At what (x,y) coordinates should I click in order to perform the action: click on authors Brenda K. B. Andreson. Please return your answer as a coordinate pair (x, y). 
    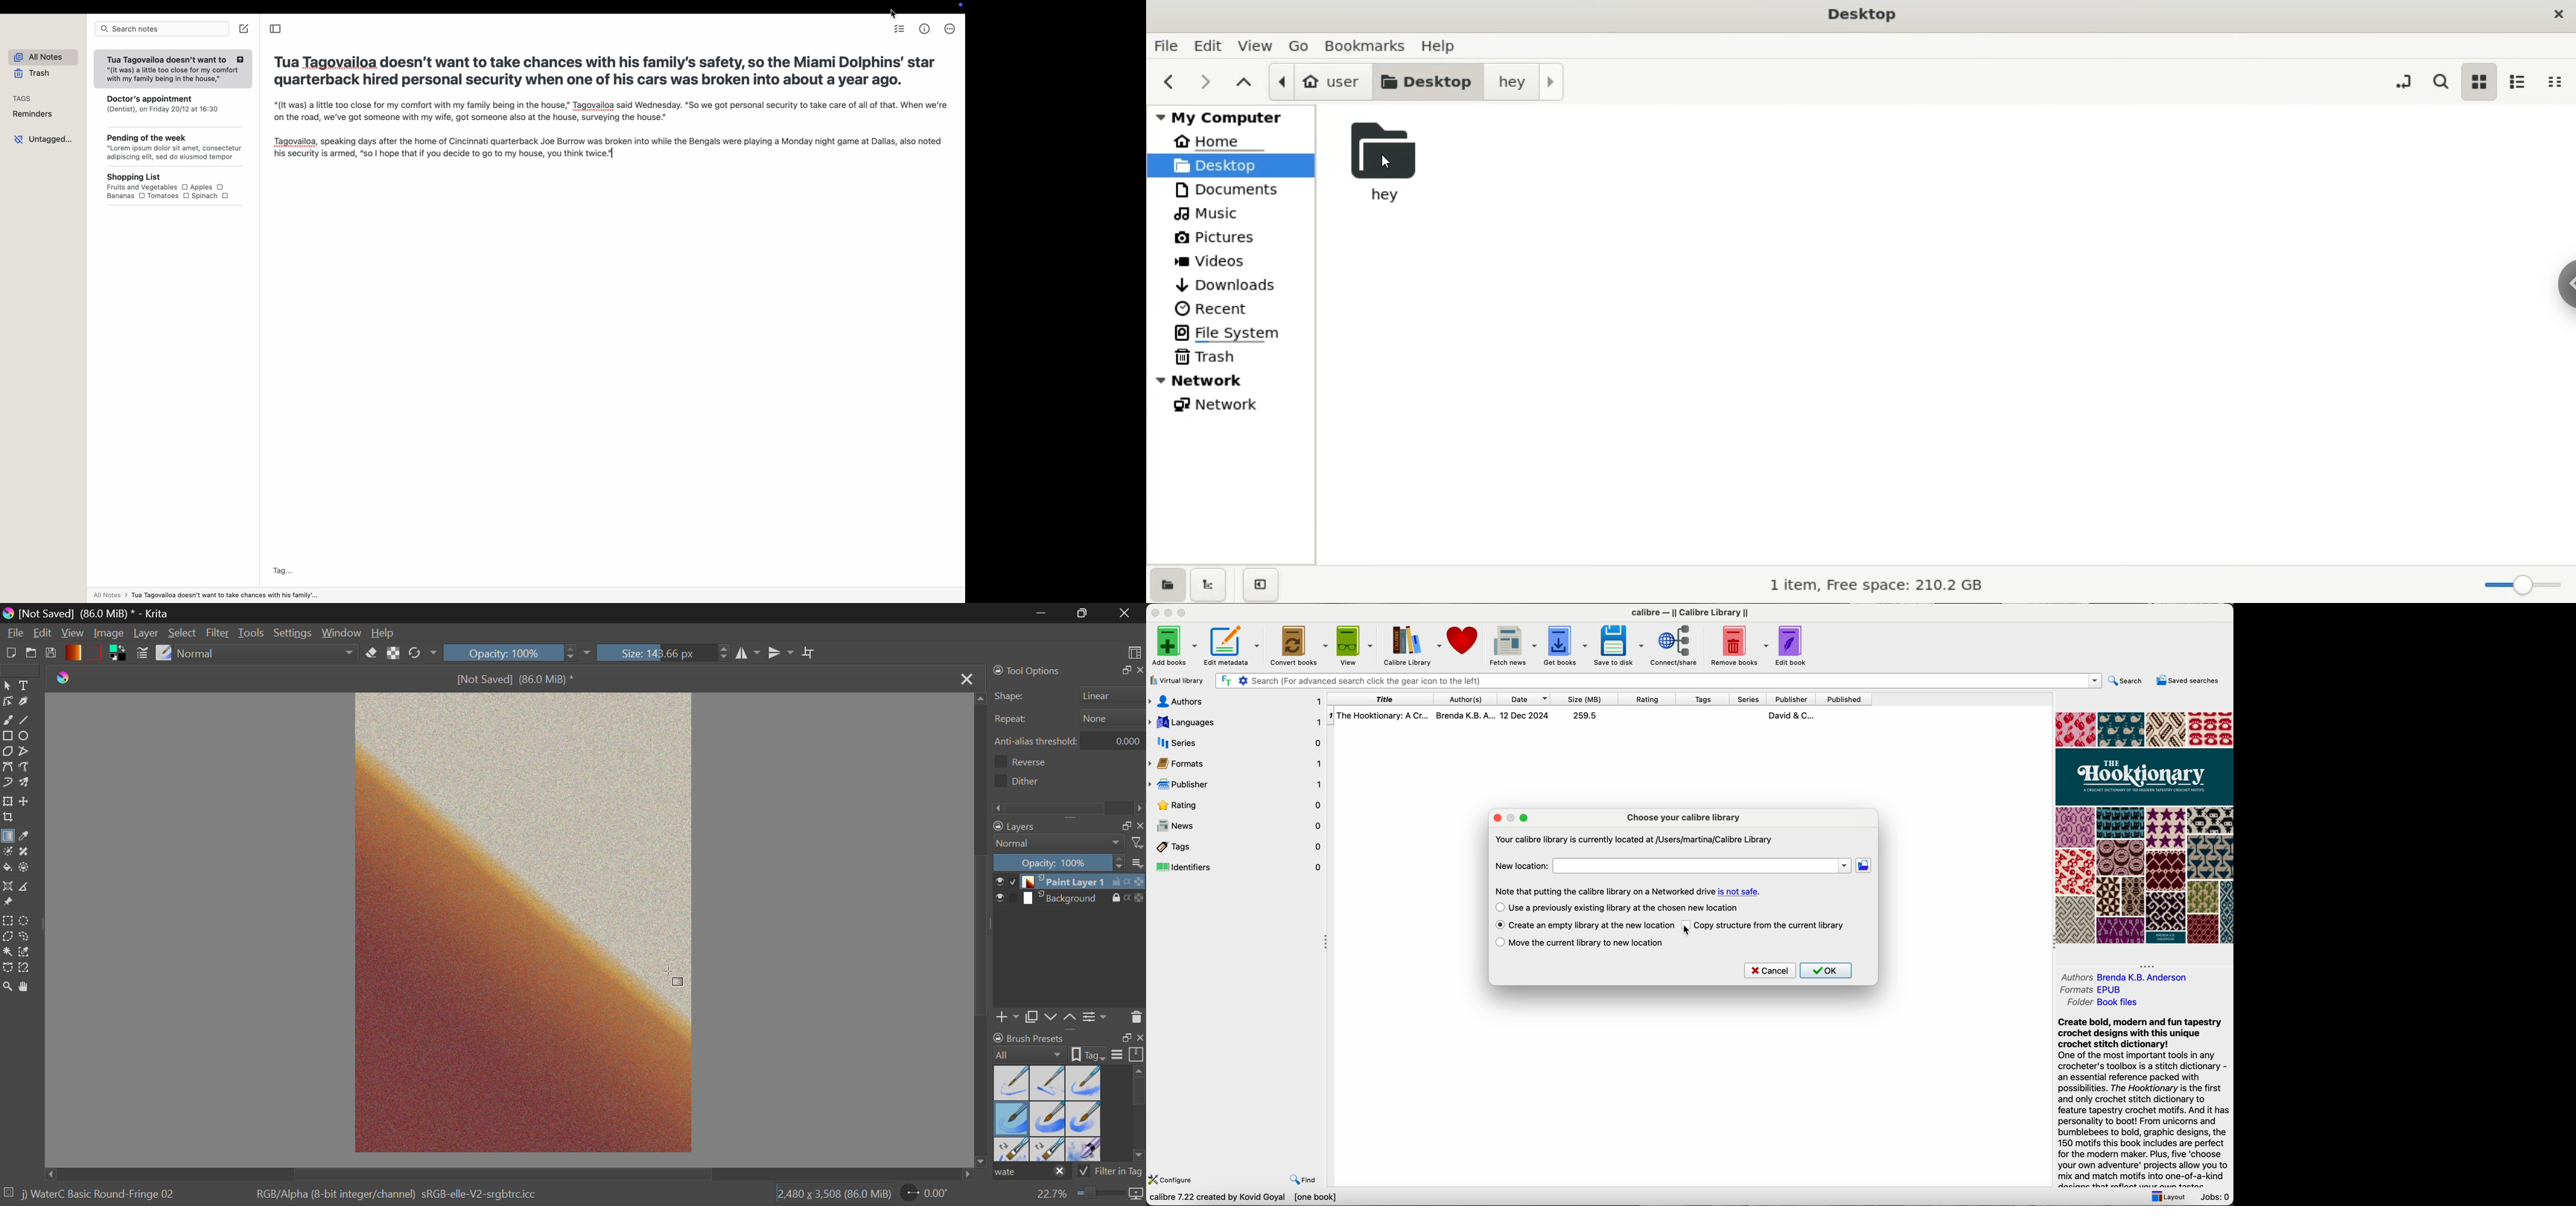
    Looking at the image, I should click on (2123, 977).